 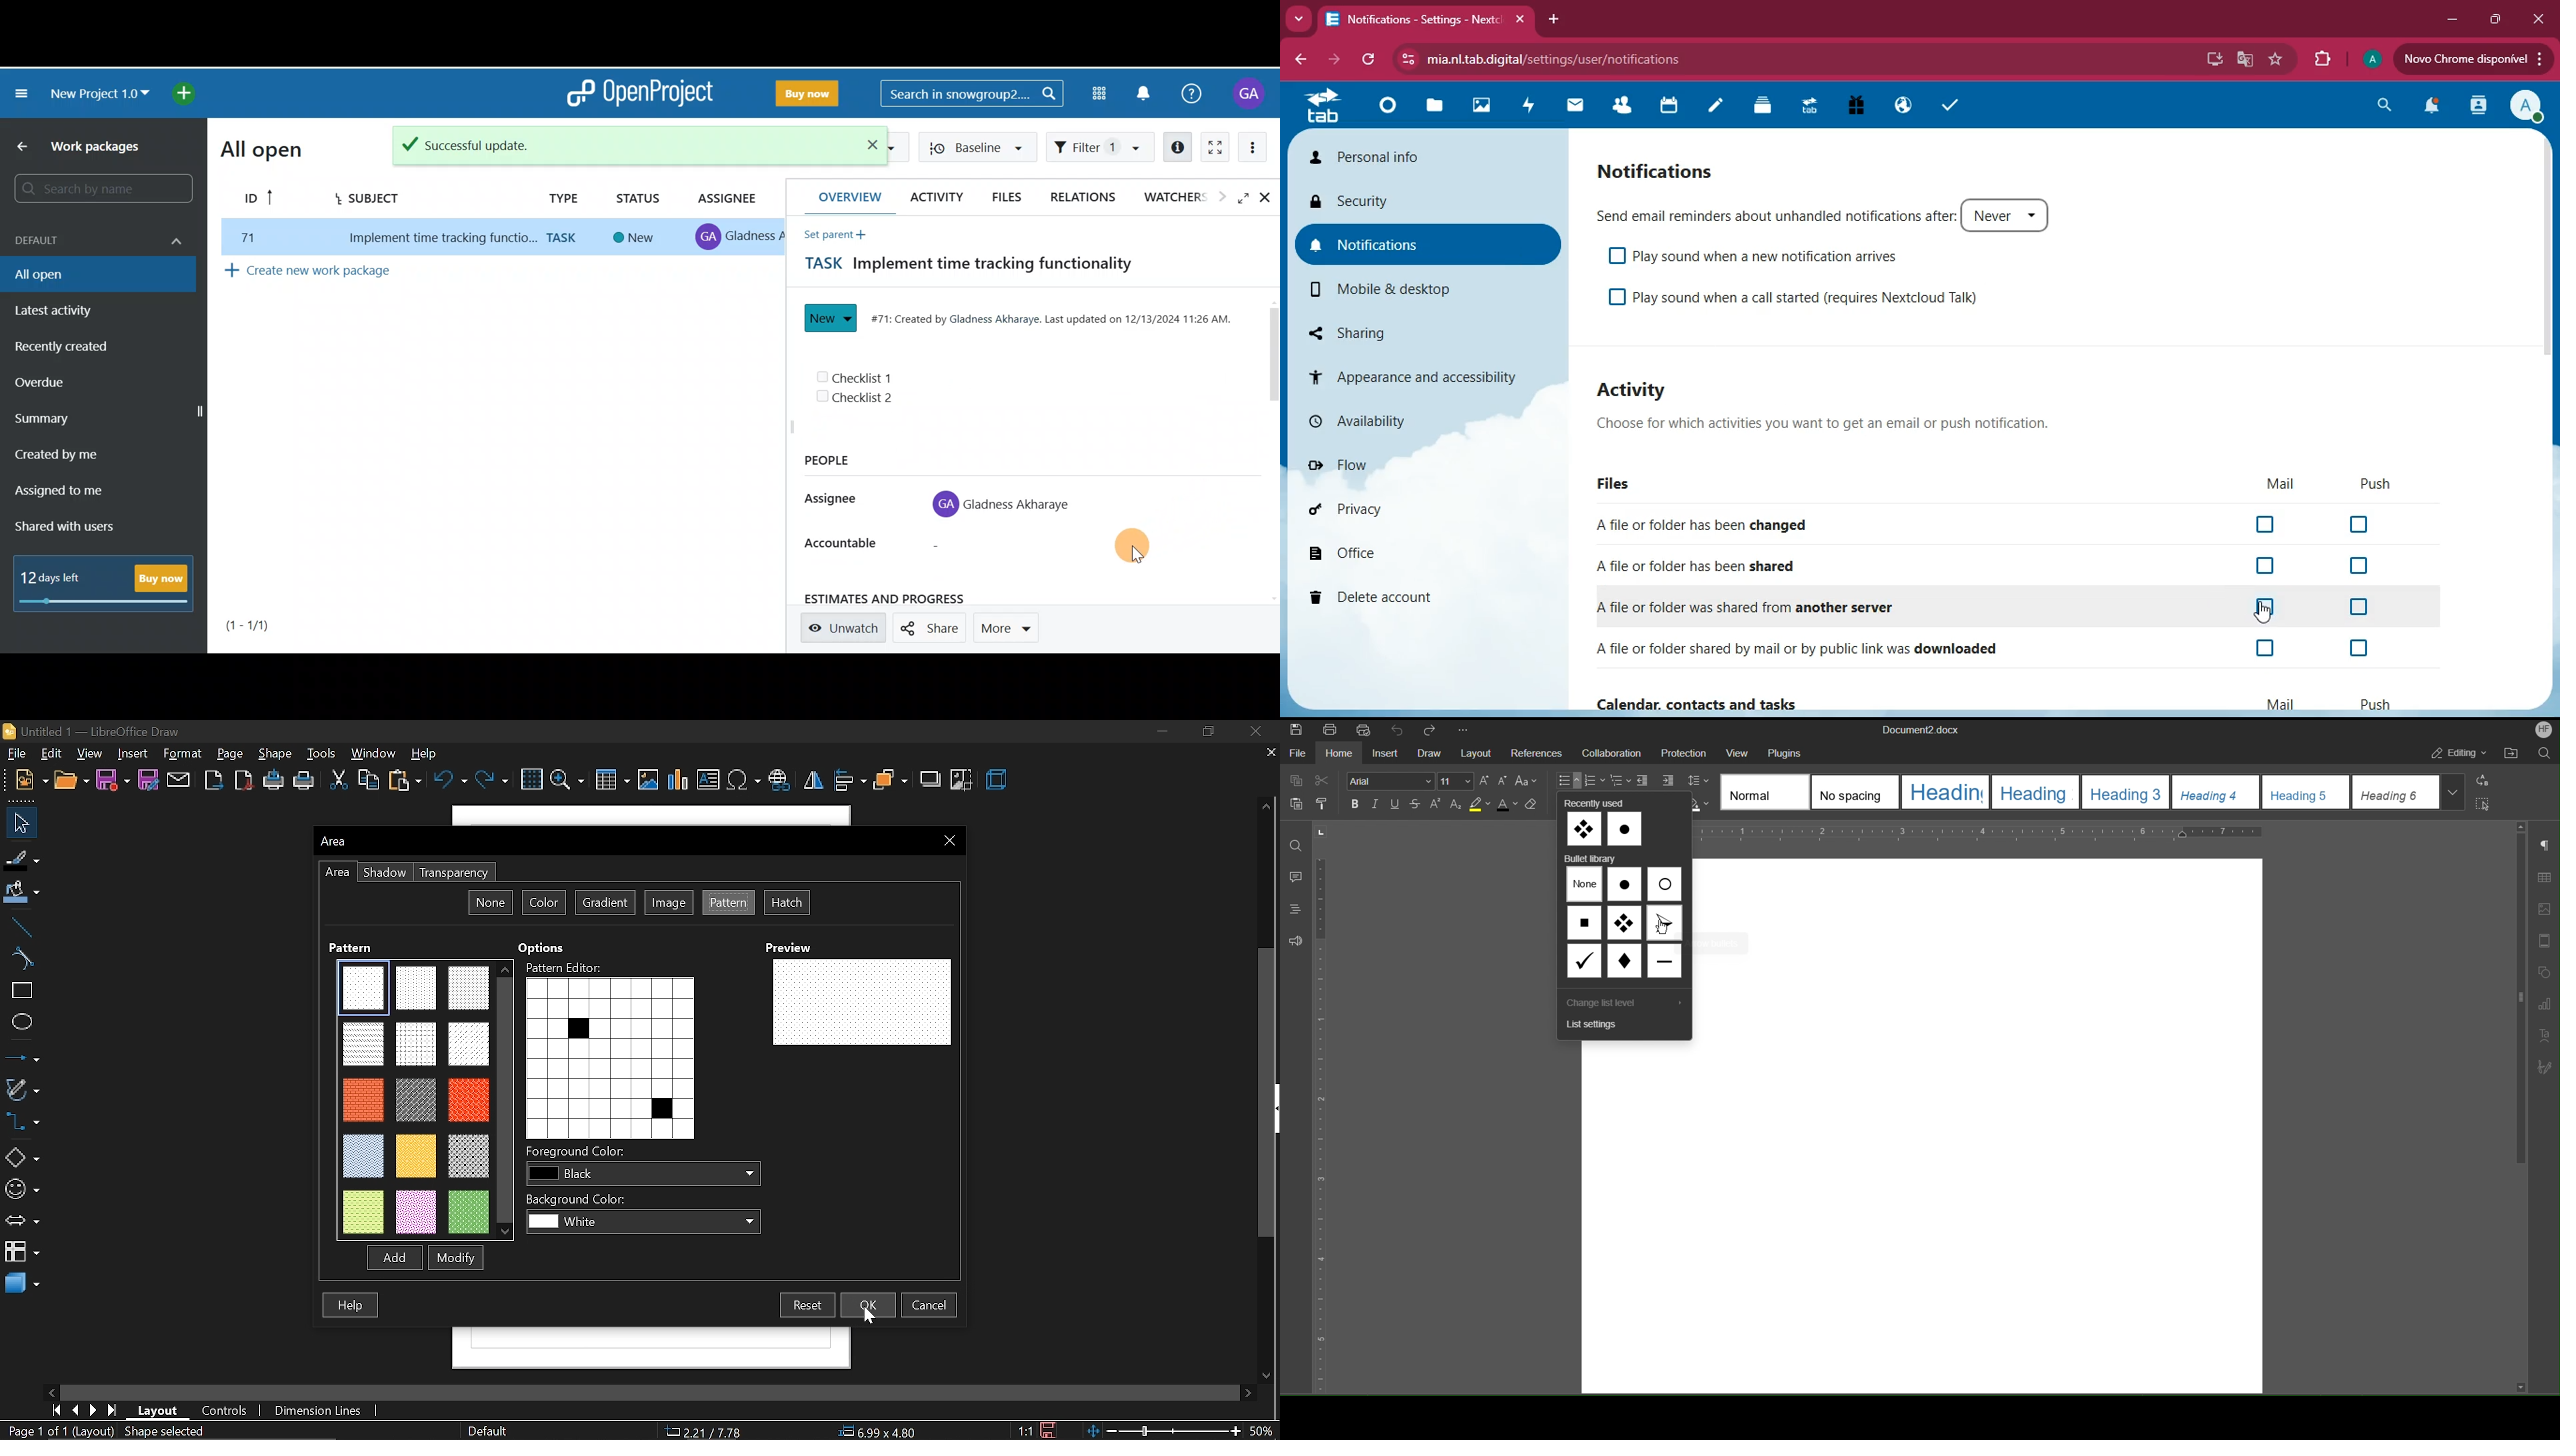 I want to click on add , so click(x=390, y=1257).